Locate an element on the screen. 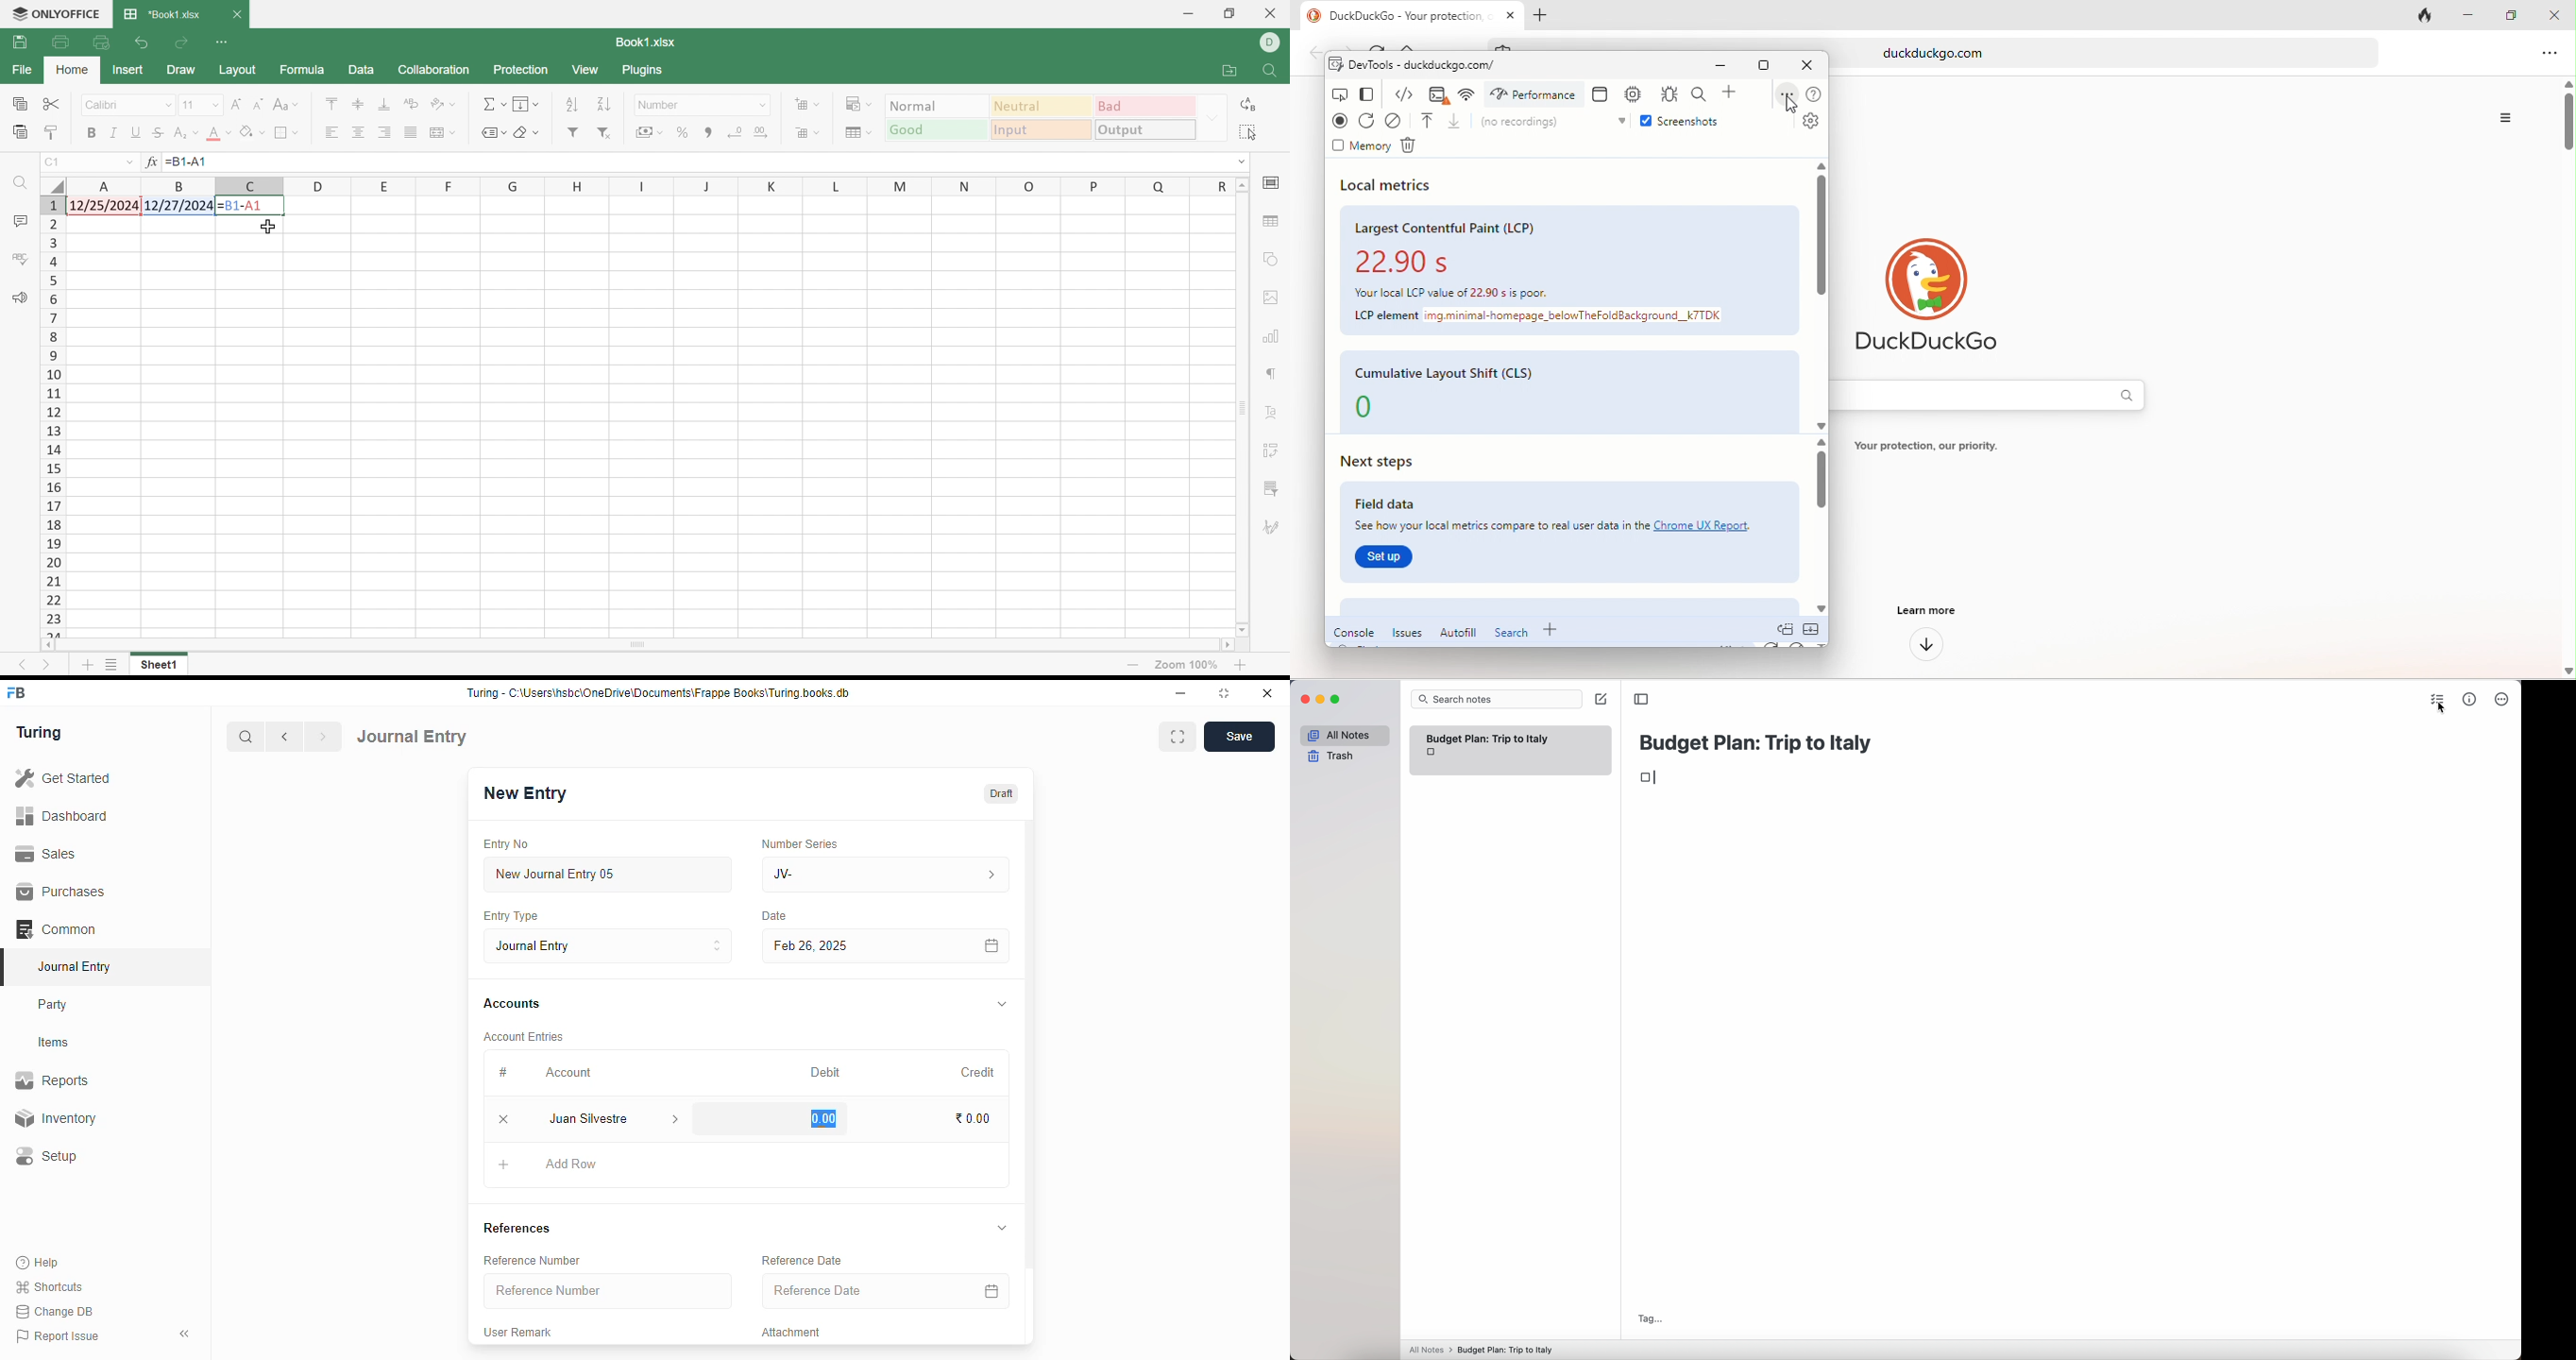 The height and width of the screenshot is (1372, 2576). Insert is located at coordinates (128, 70).